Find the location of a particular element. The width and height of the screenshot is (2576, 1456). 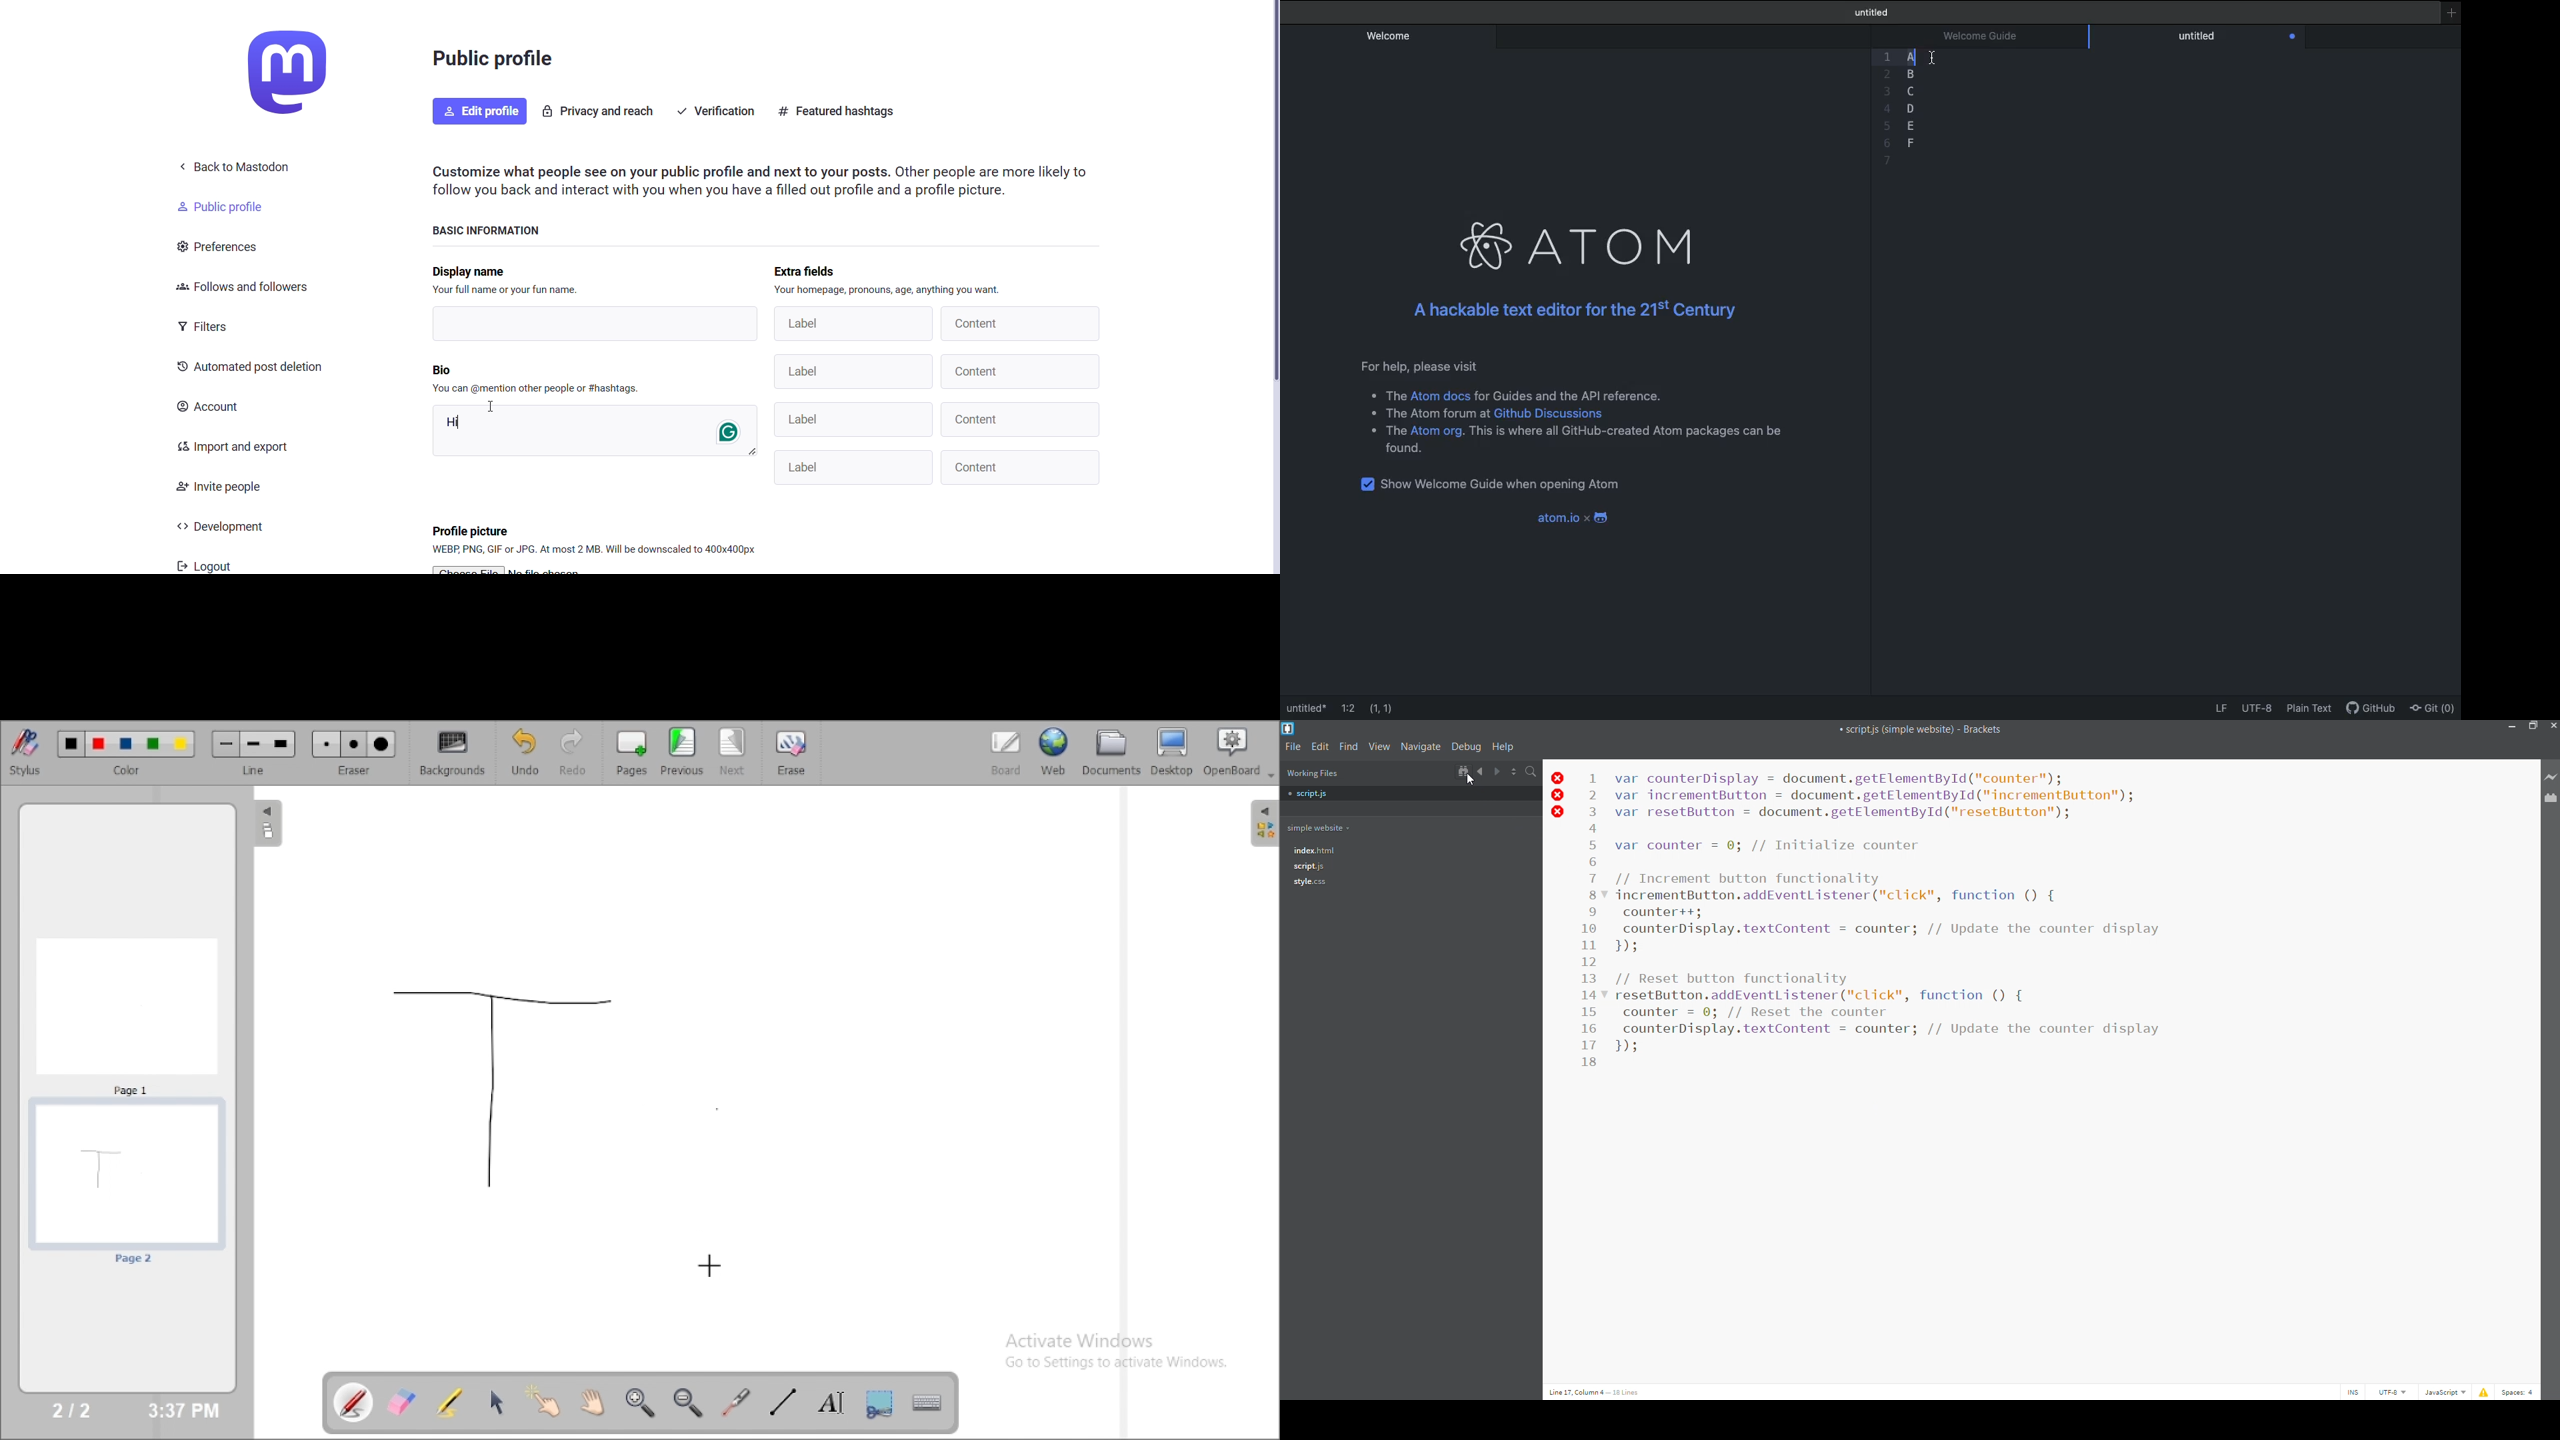

Content is located at coordinates (1021, 469).